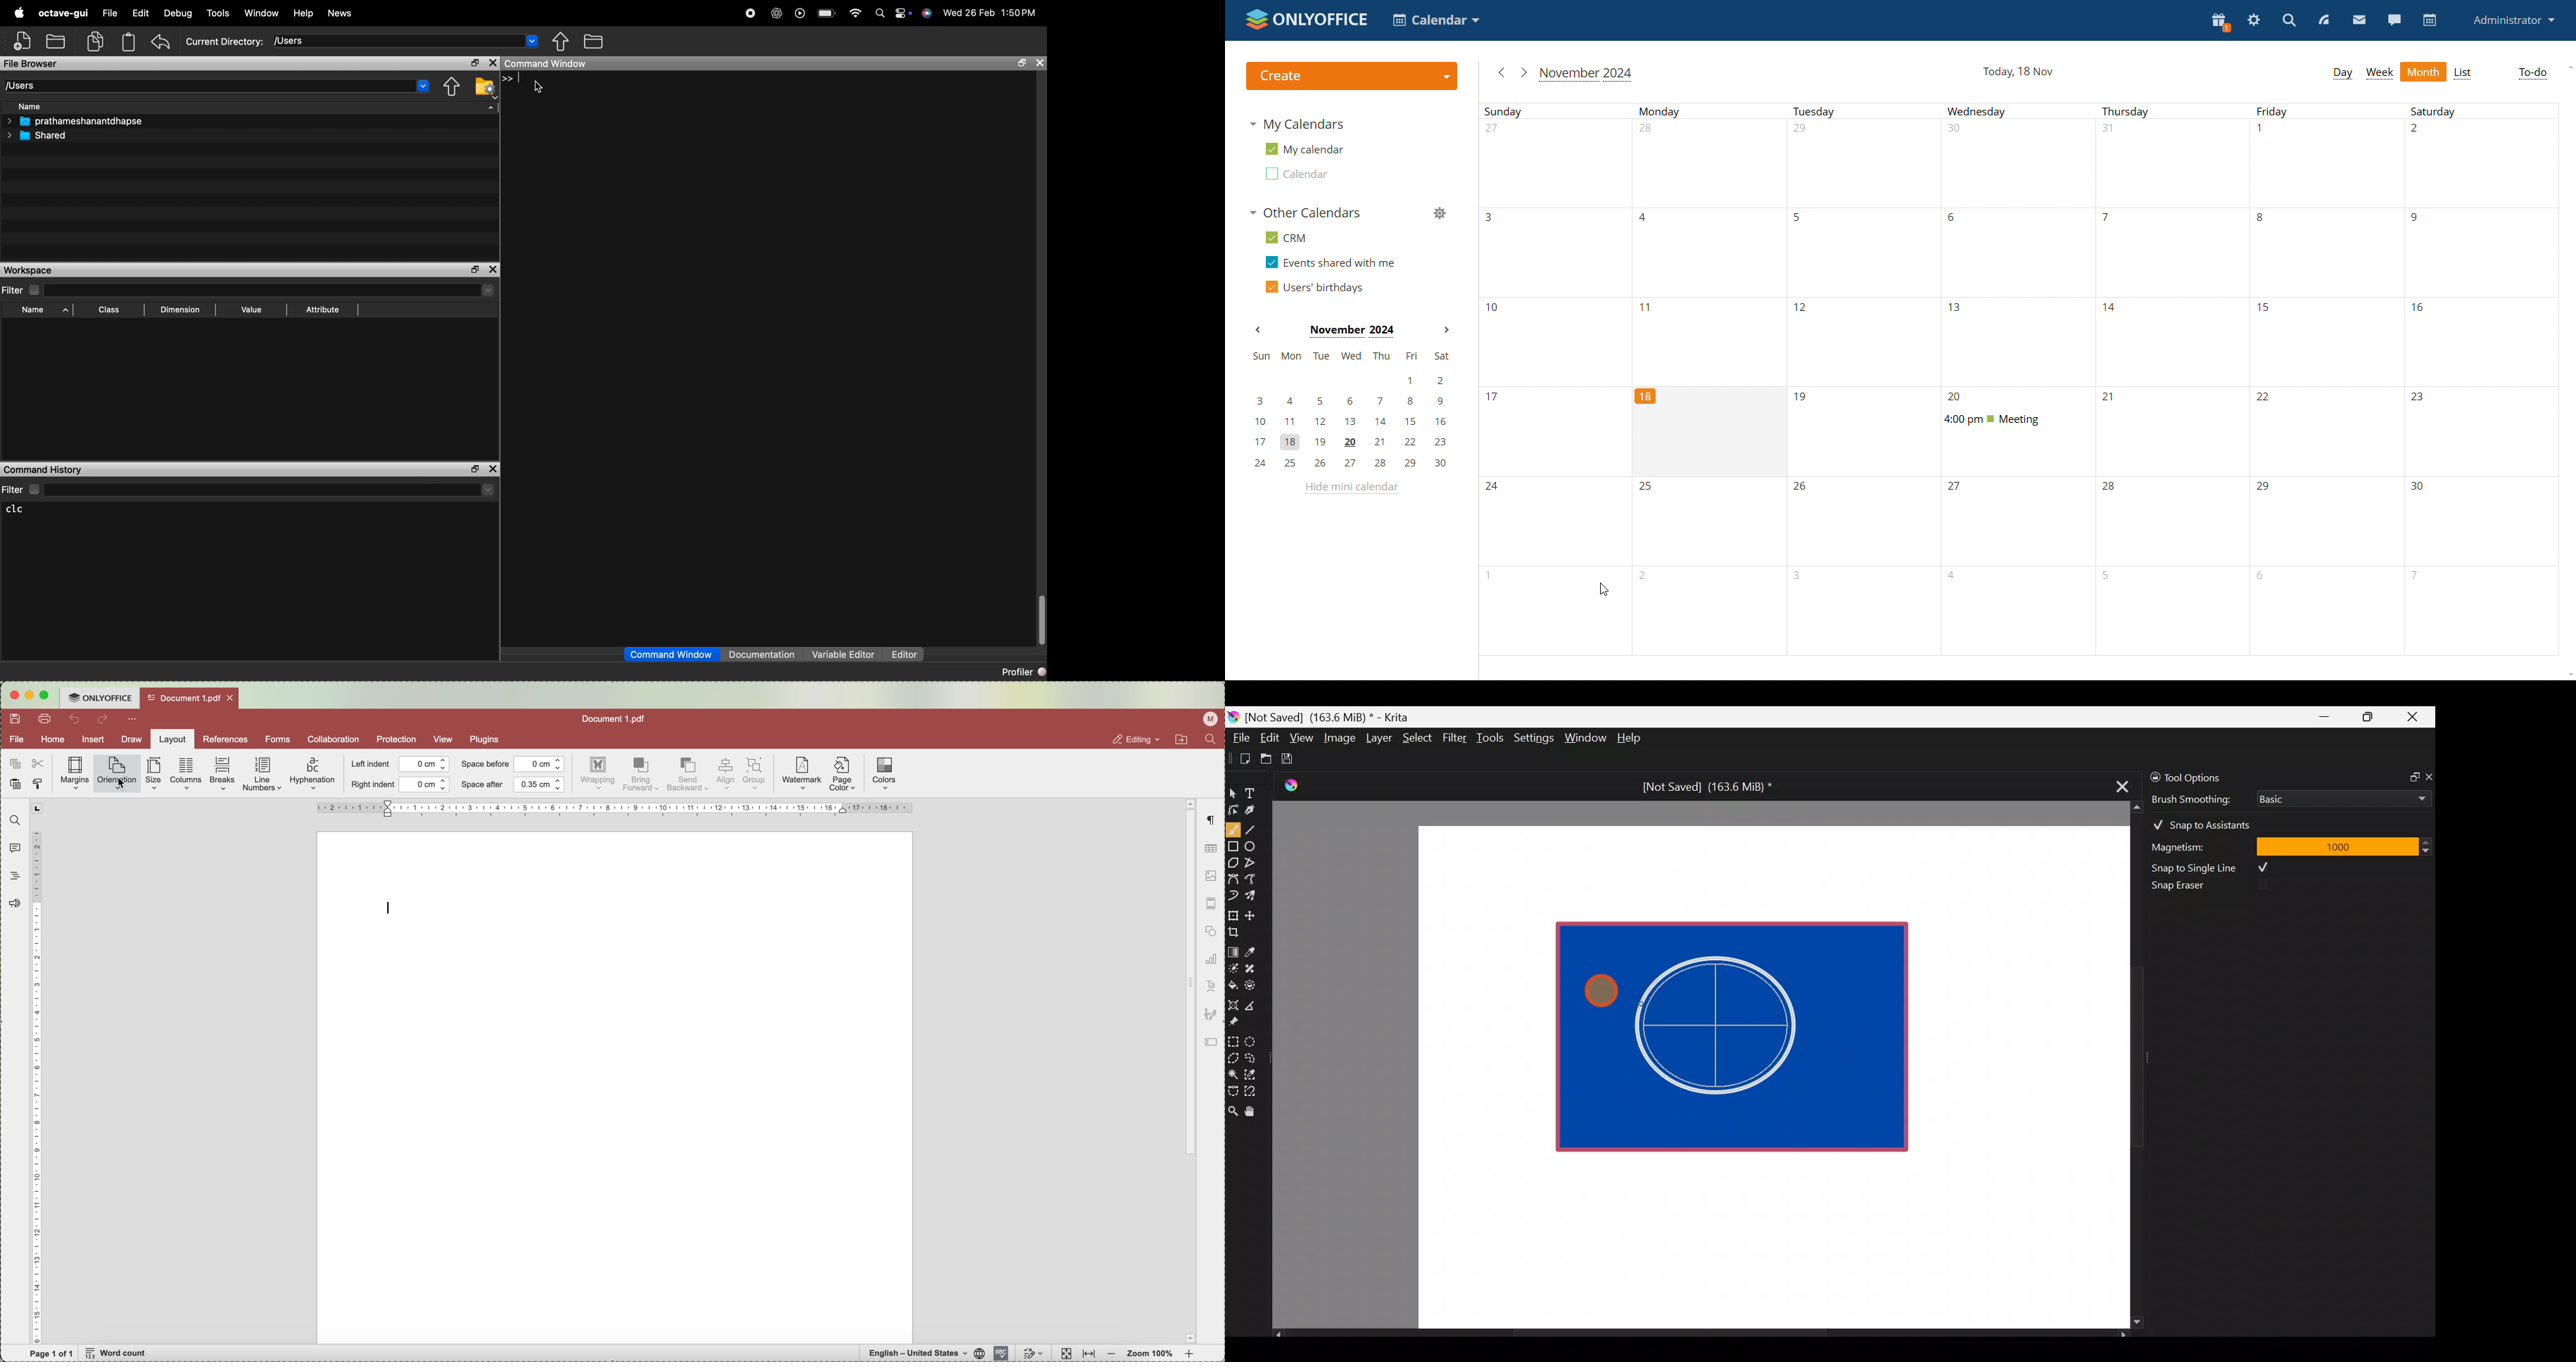 The width and height of the screenshot is (2576, 1372). What do you see at coordinates (1208, 720) in the screenshot?
I see `user` at bounding box center [1208, 720].